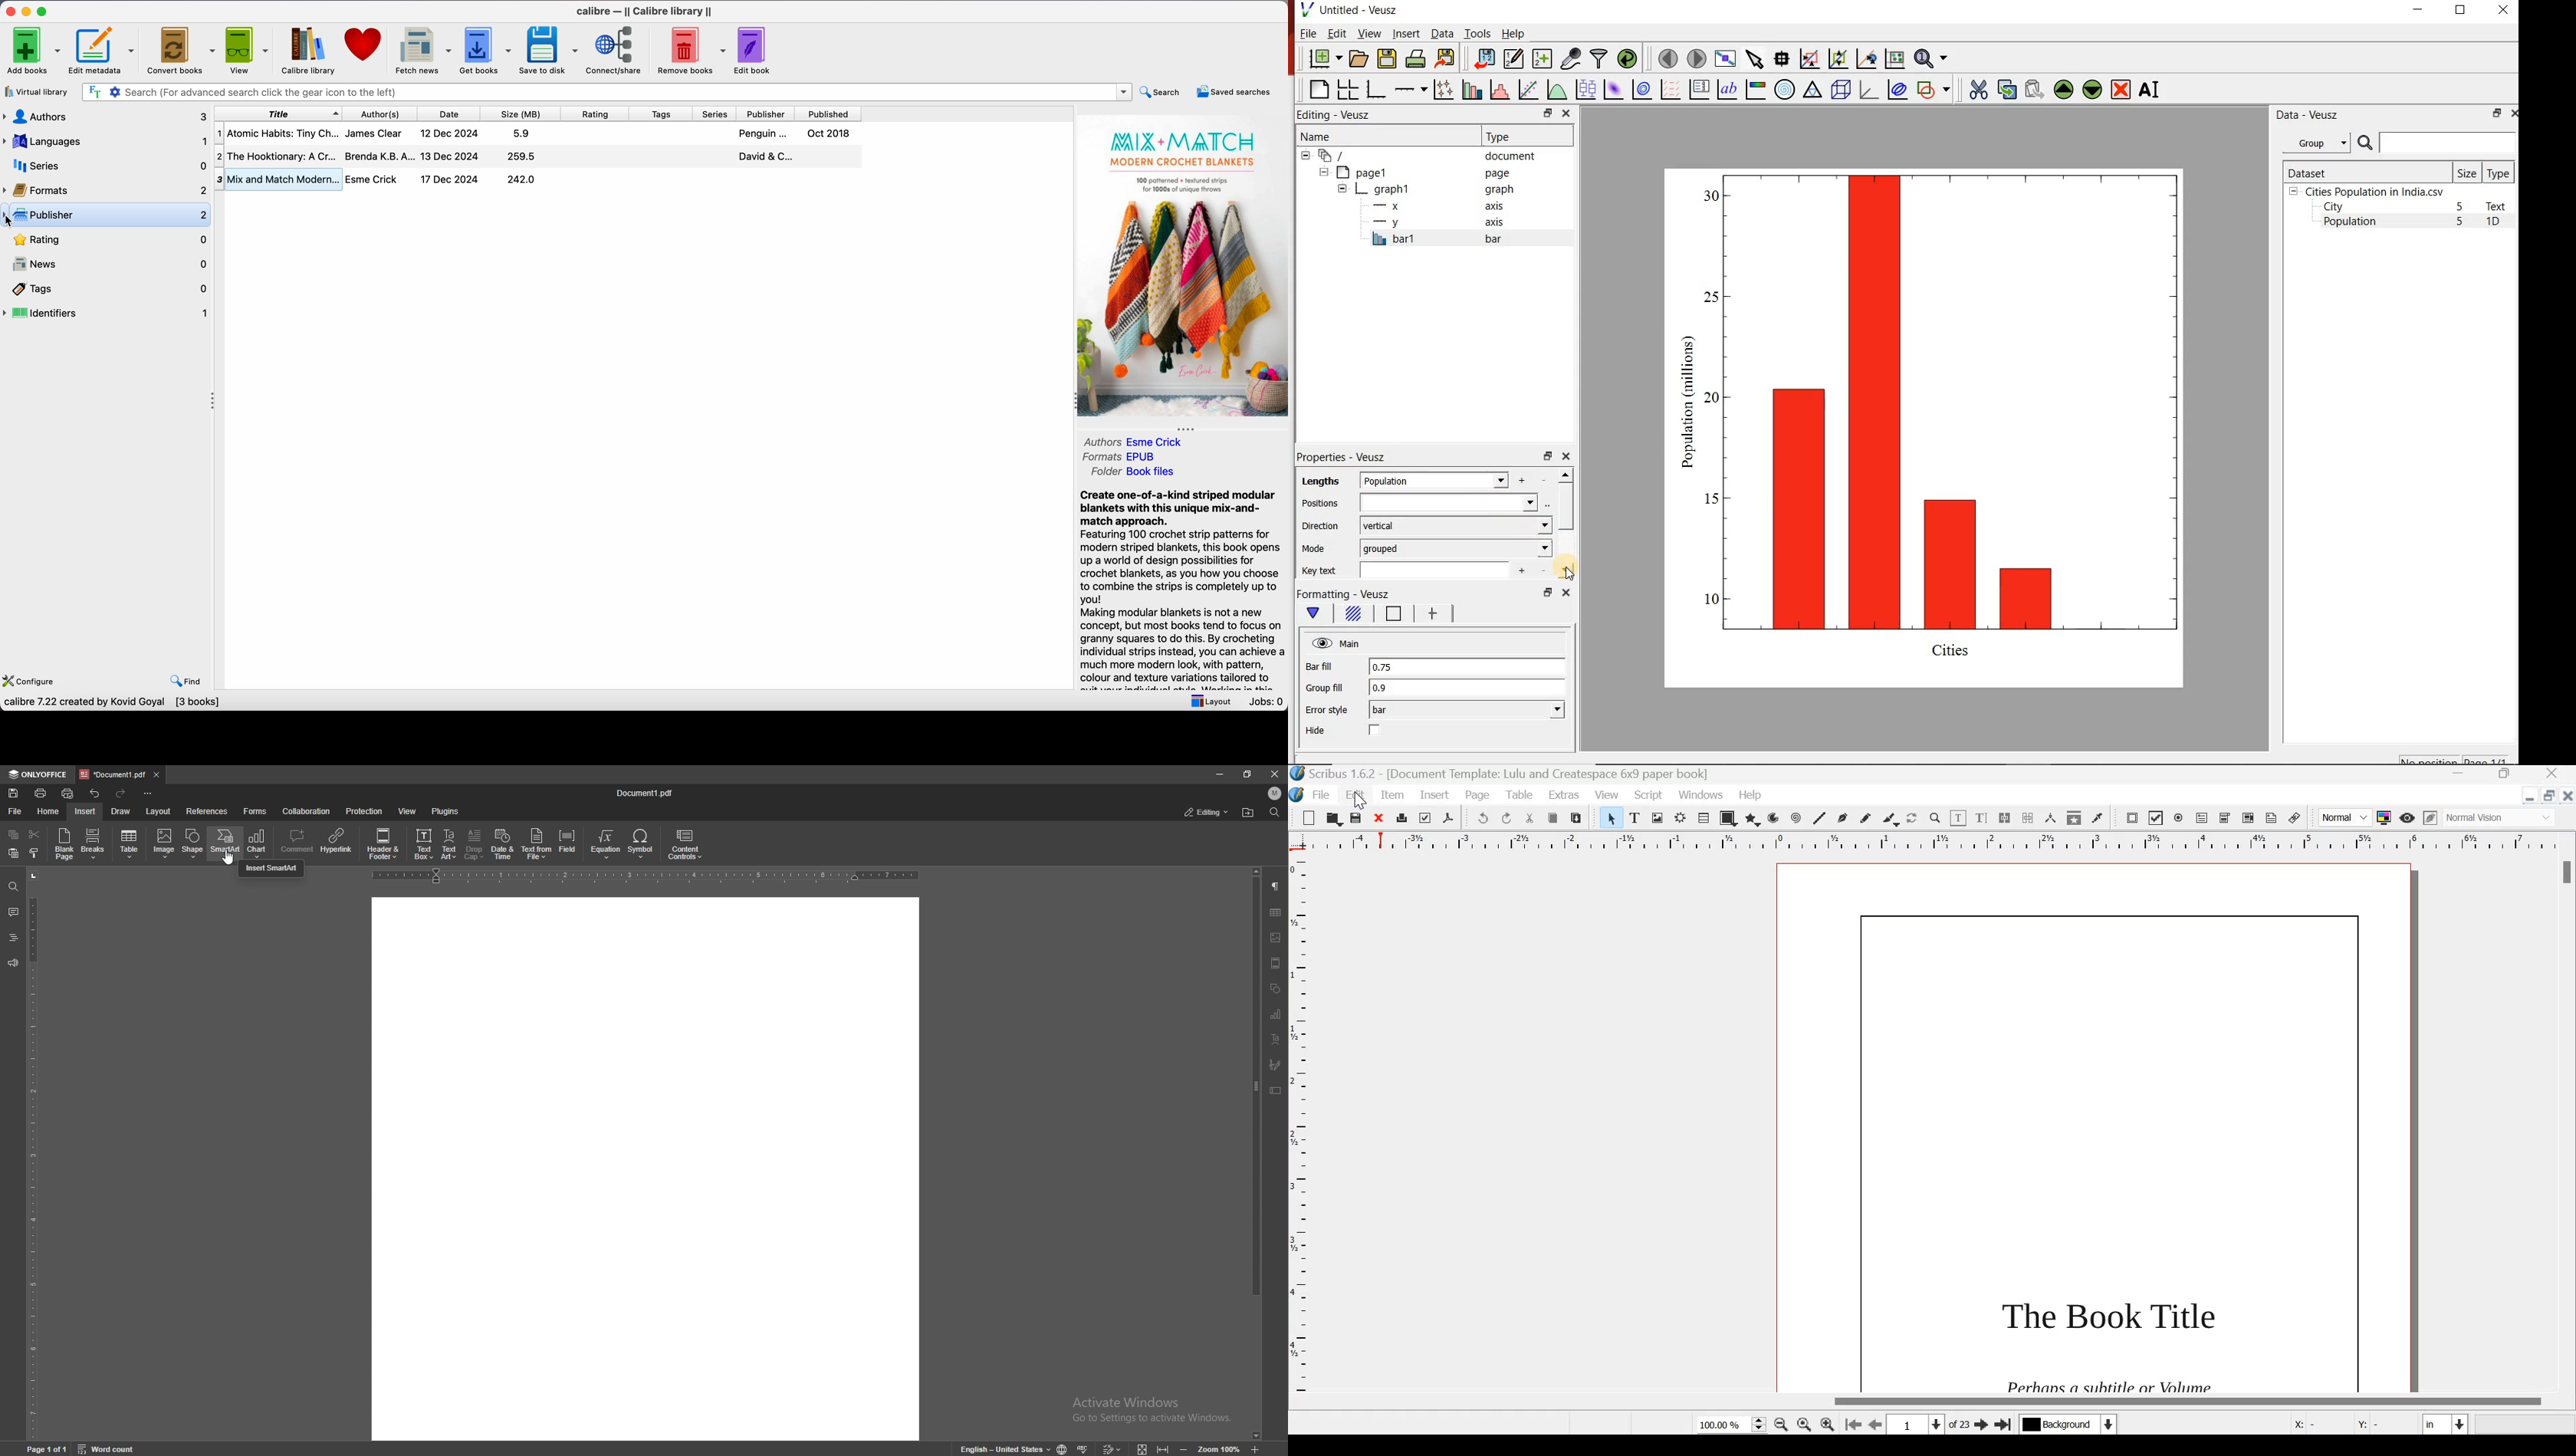  What do you see at coordinates (1334, 819) in the screenshot?
I see `open` at bounding box center [1334, 819].